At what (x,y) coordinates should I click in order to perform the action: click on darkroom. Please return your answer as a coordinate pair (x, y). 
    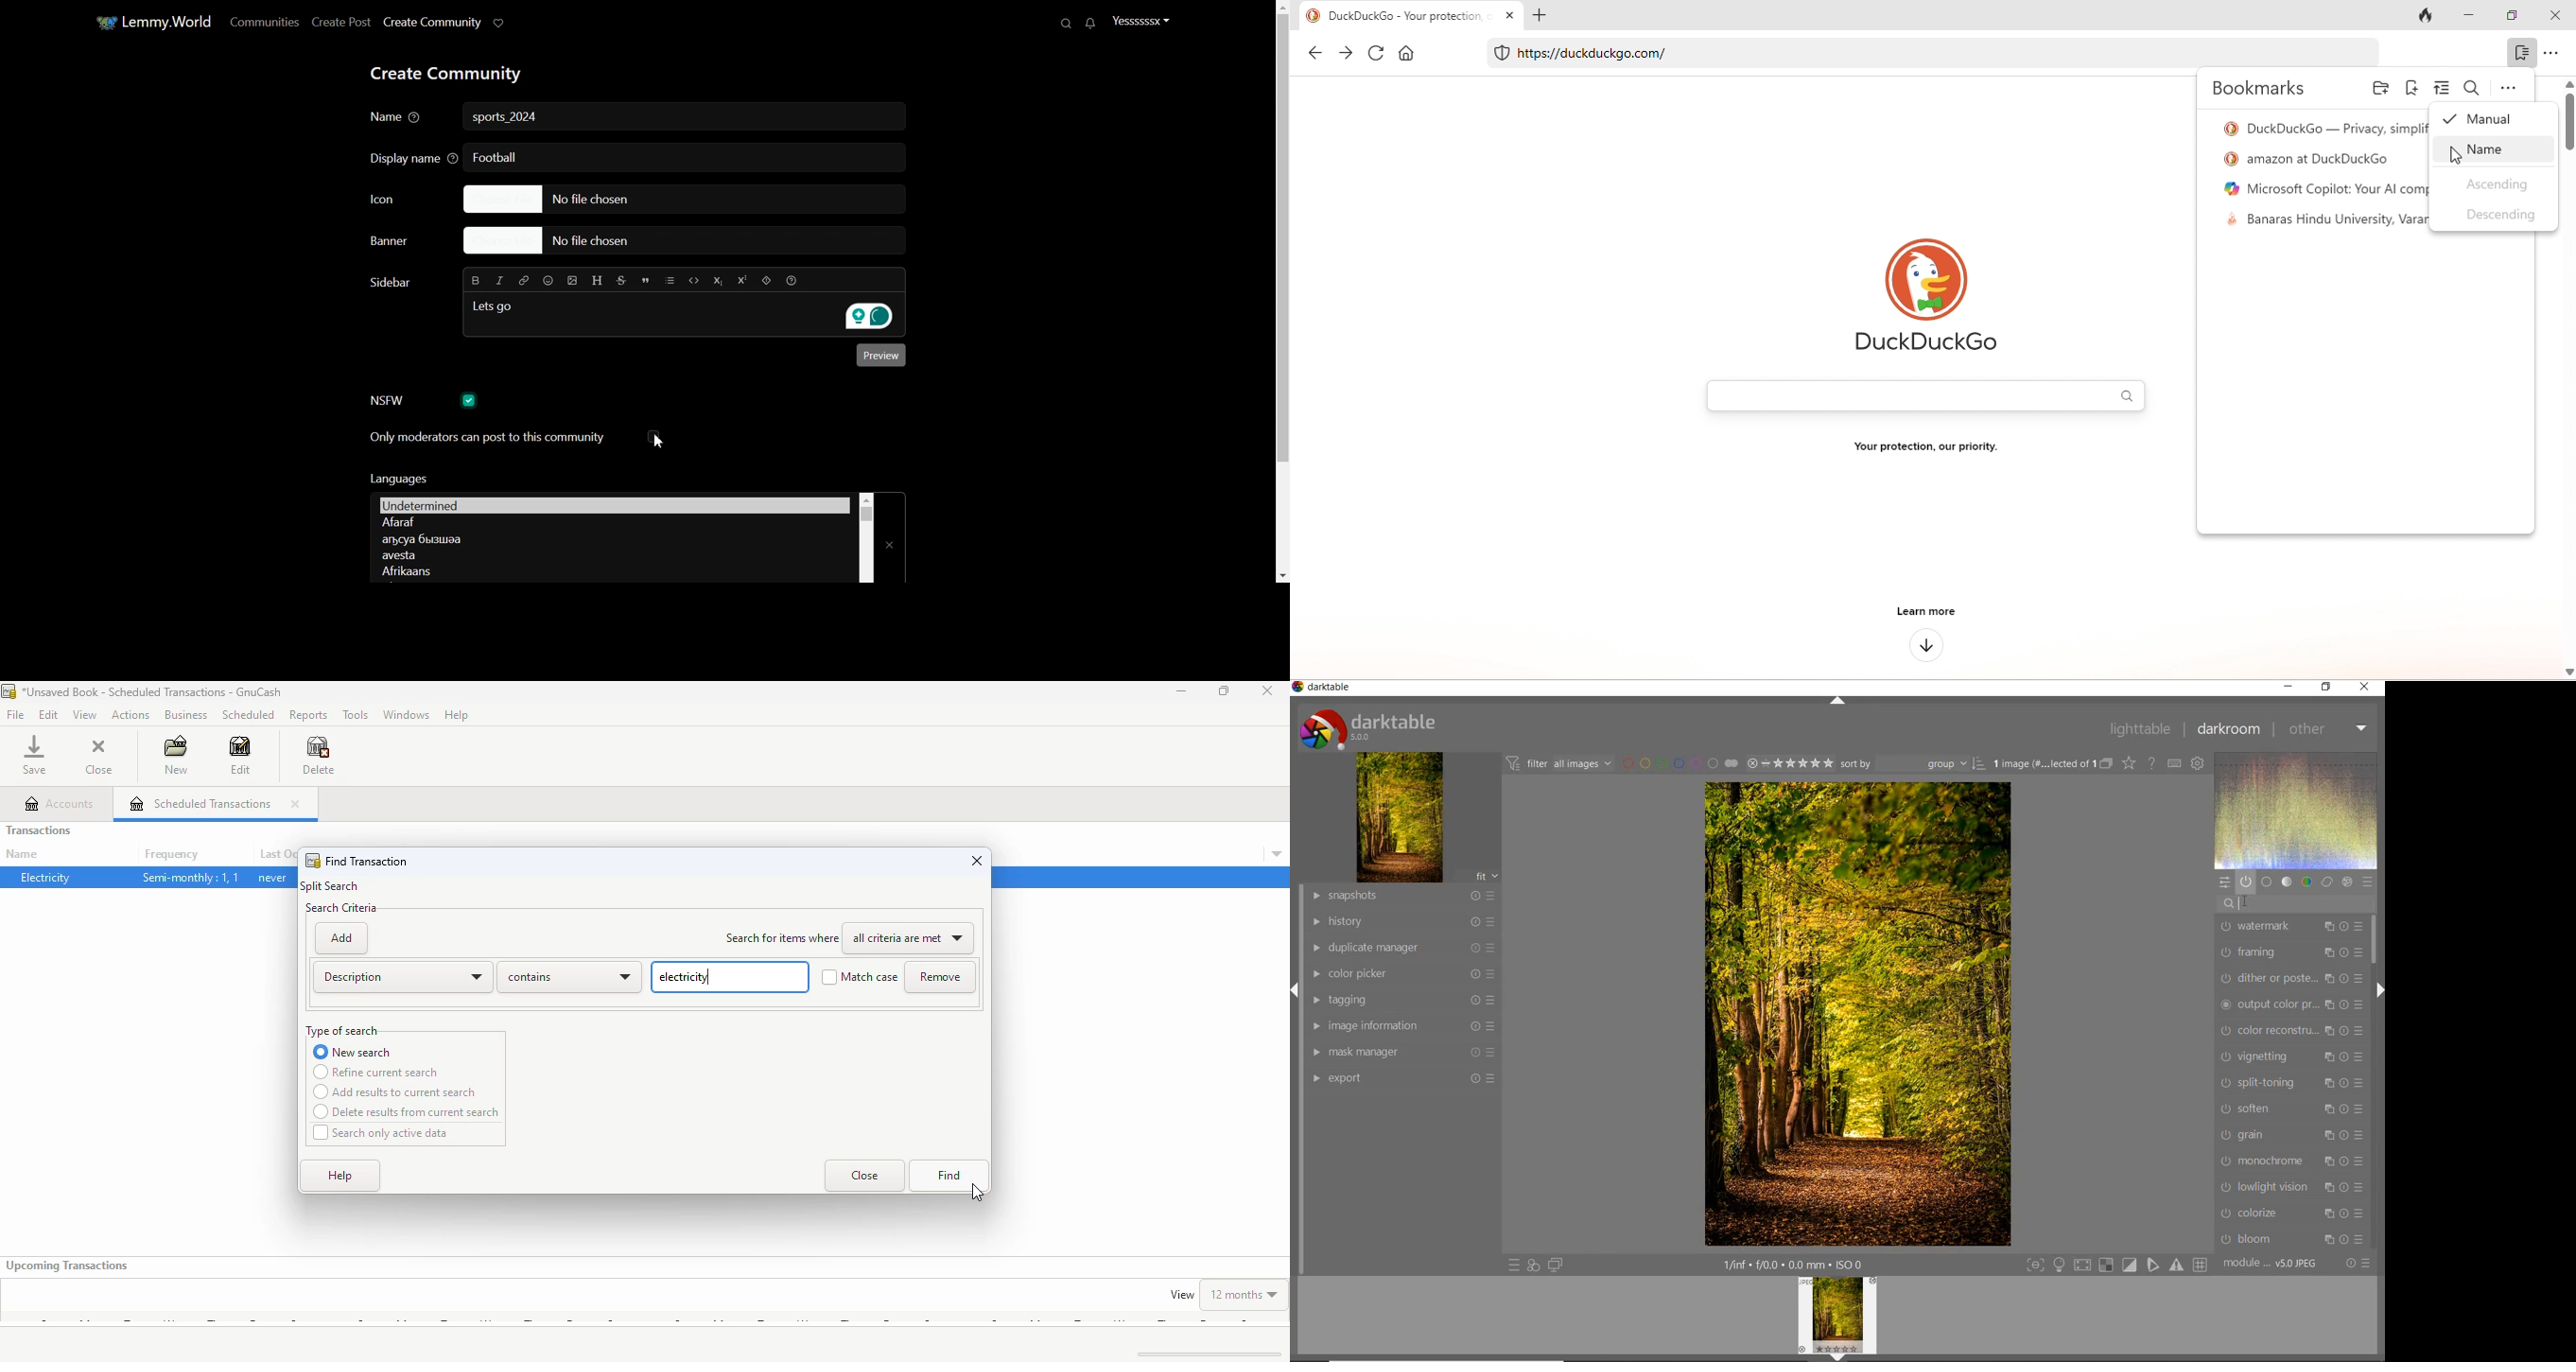
    Looking at the image, I should click on (2230, 729).